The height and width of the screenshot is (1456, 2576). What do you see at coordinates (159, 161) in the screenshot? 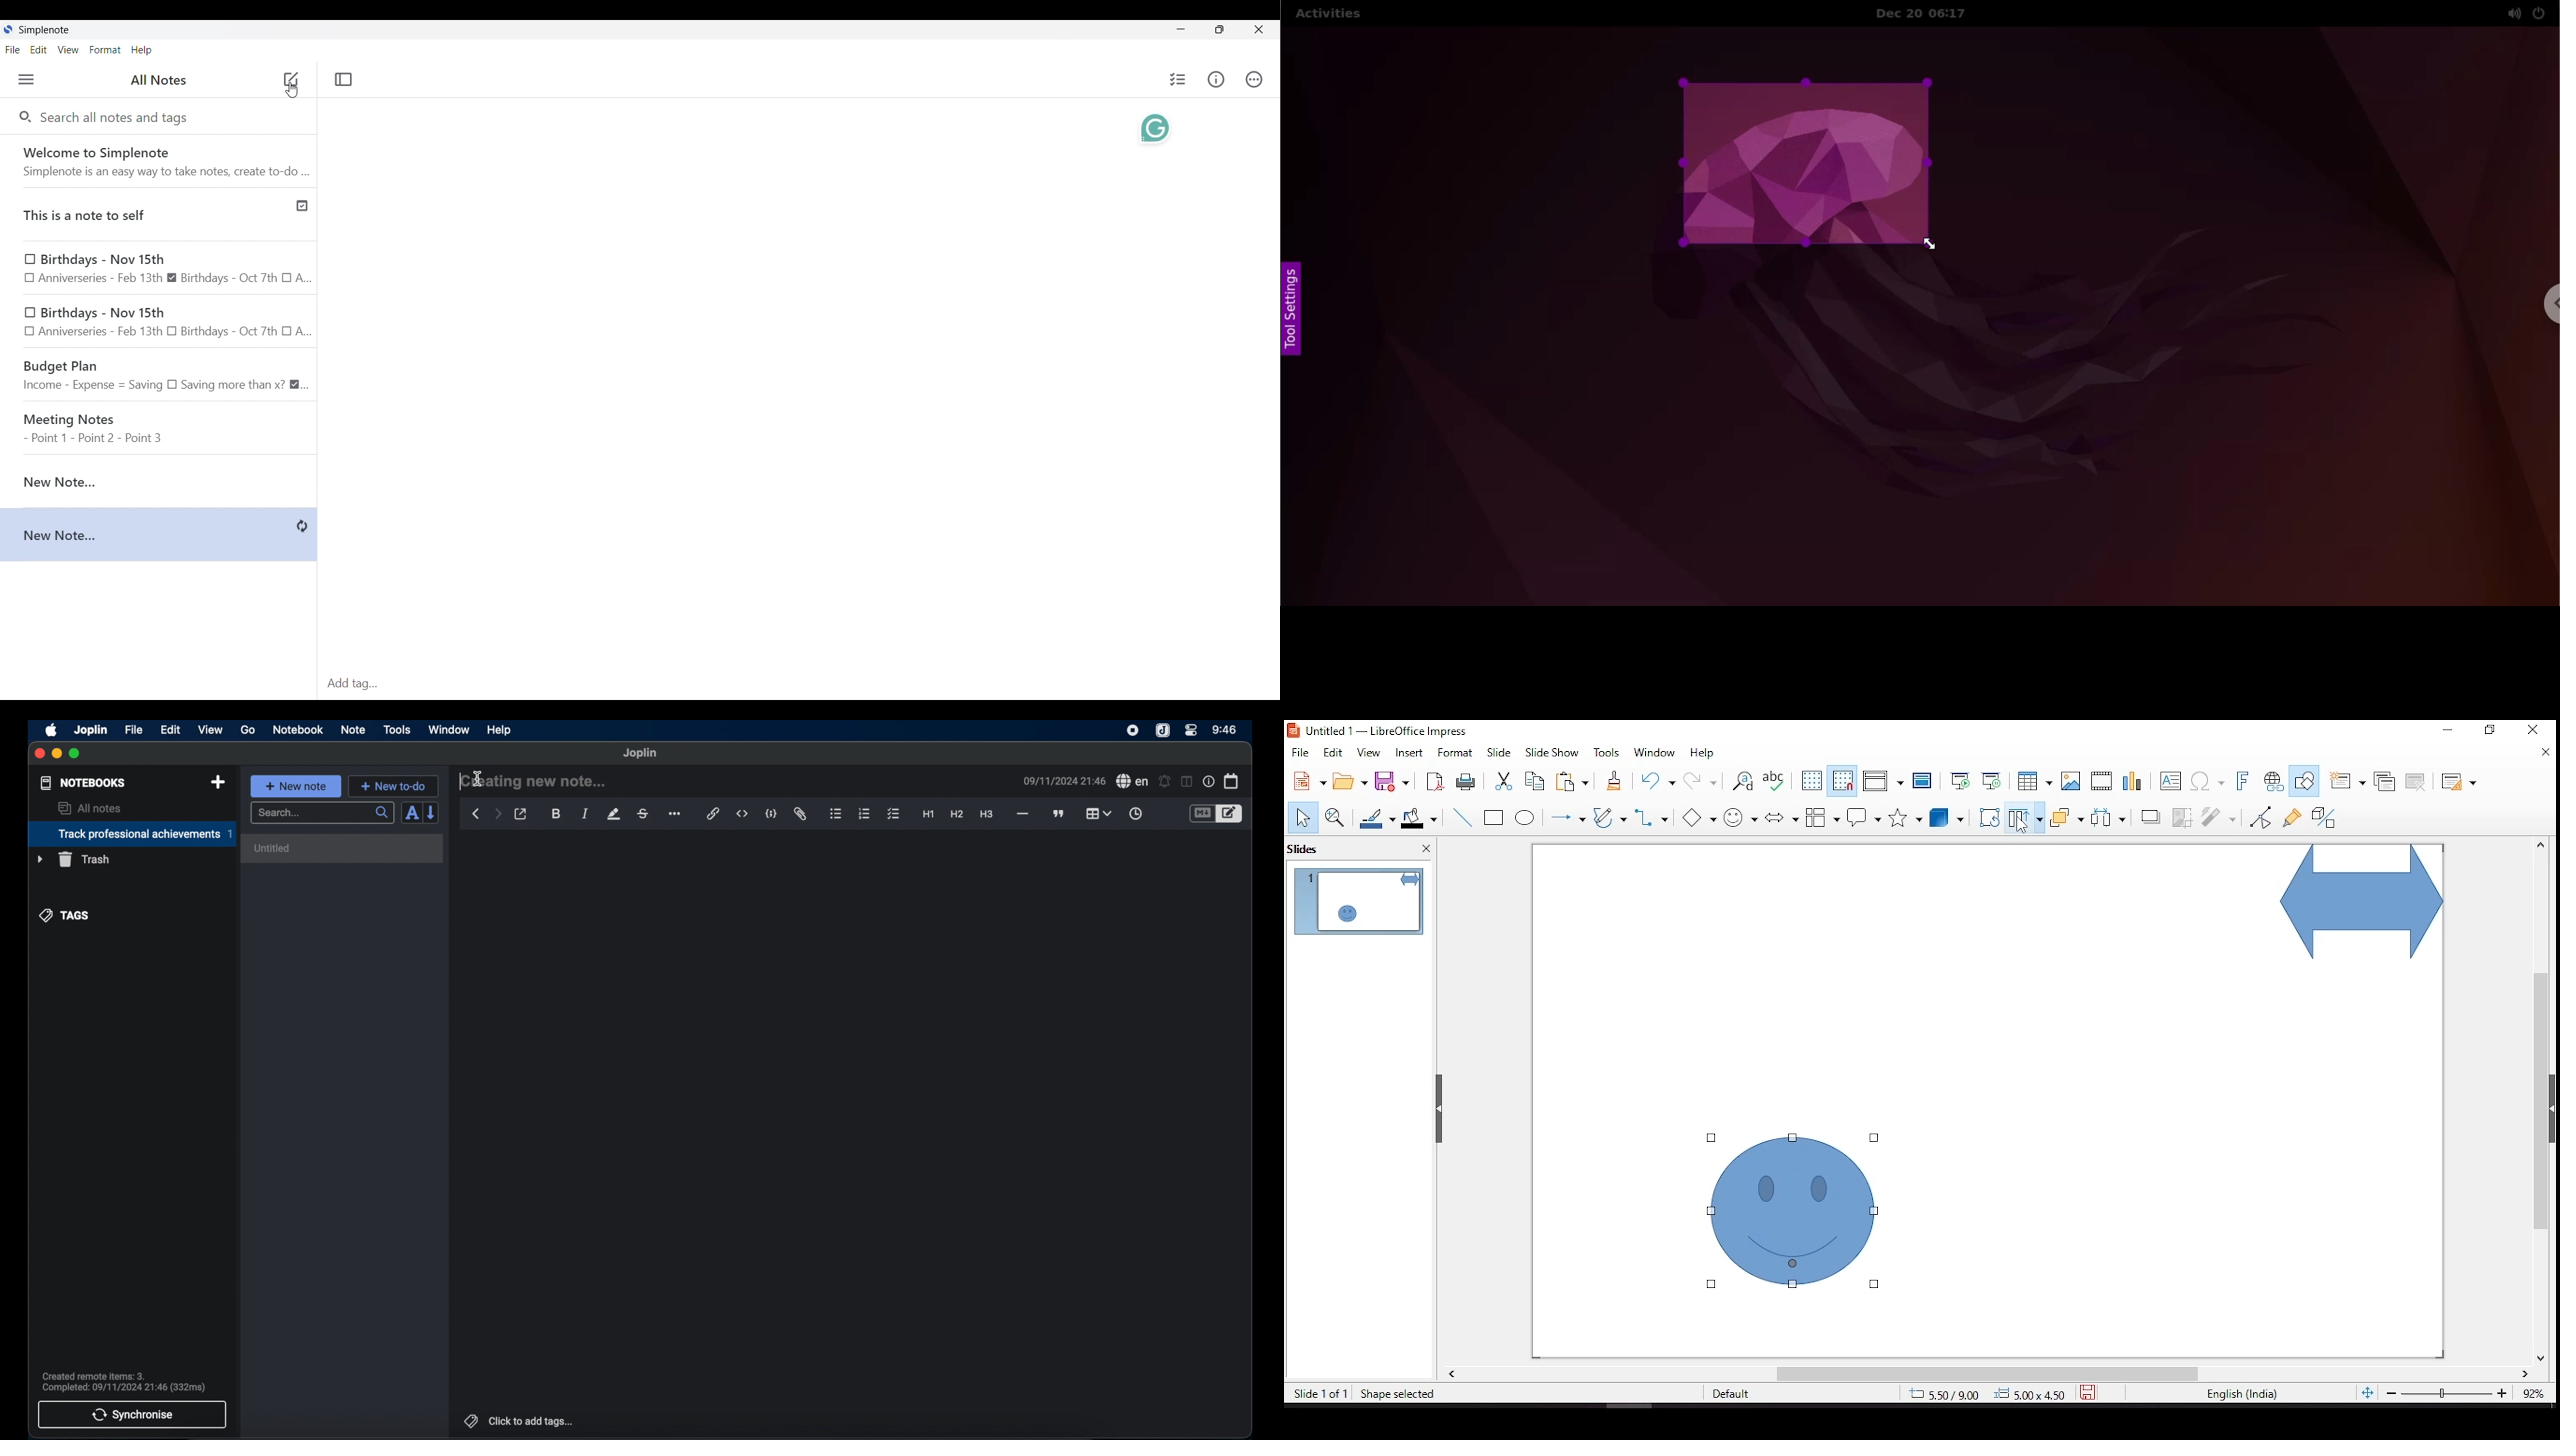
I see `Welcome note from software ` at bounding box center [159, 161].